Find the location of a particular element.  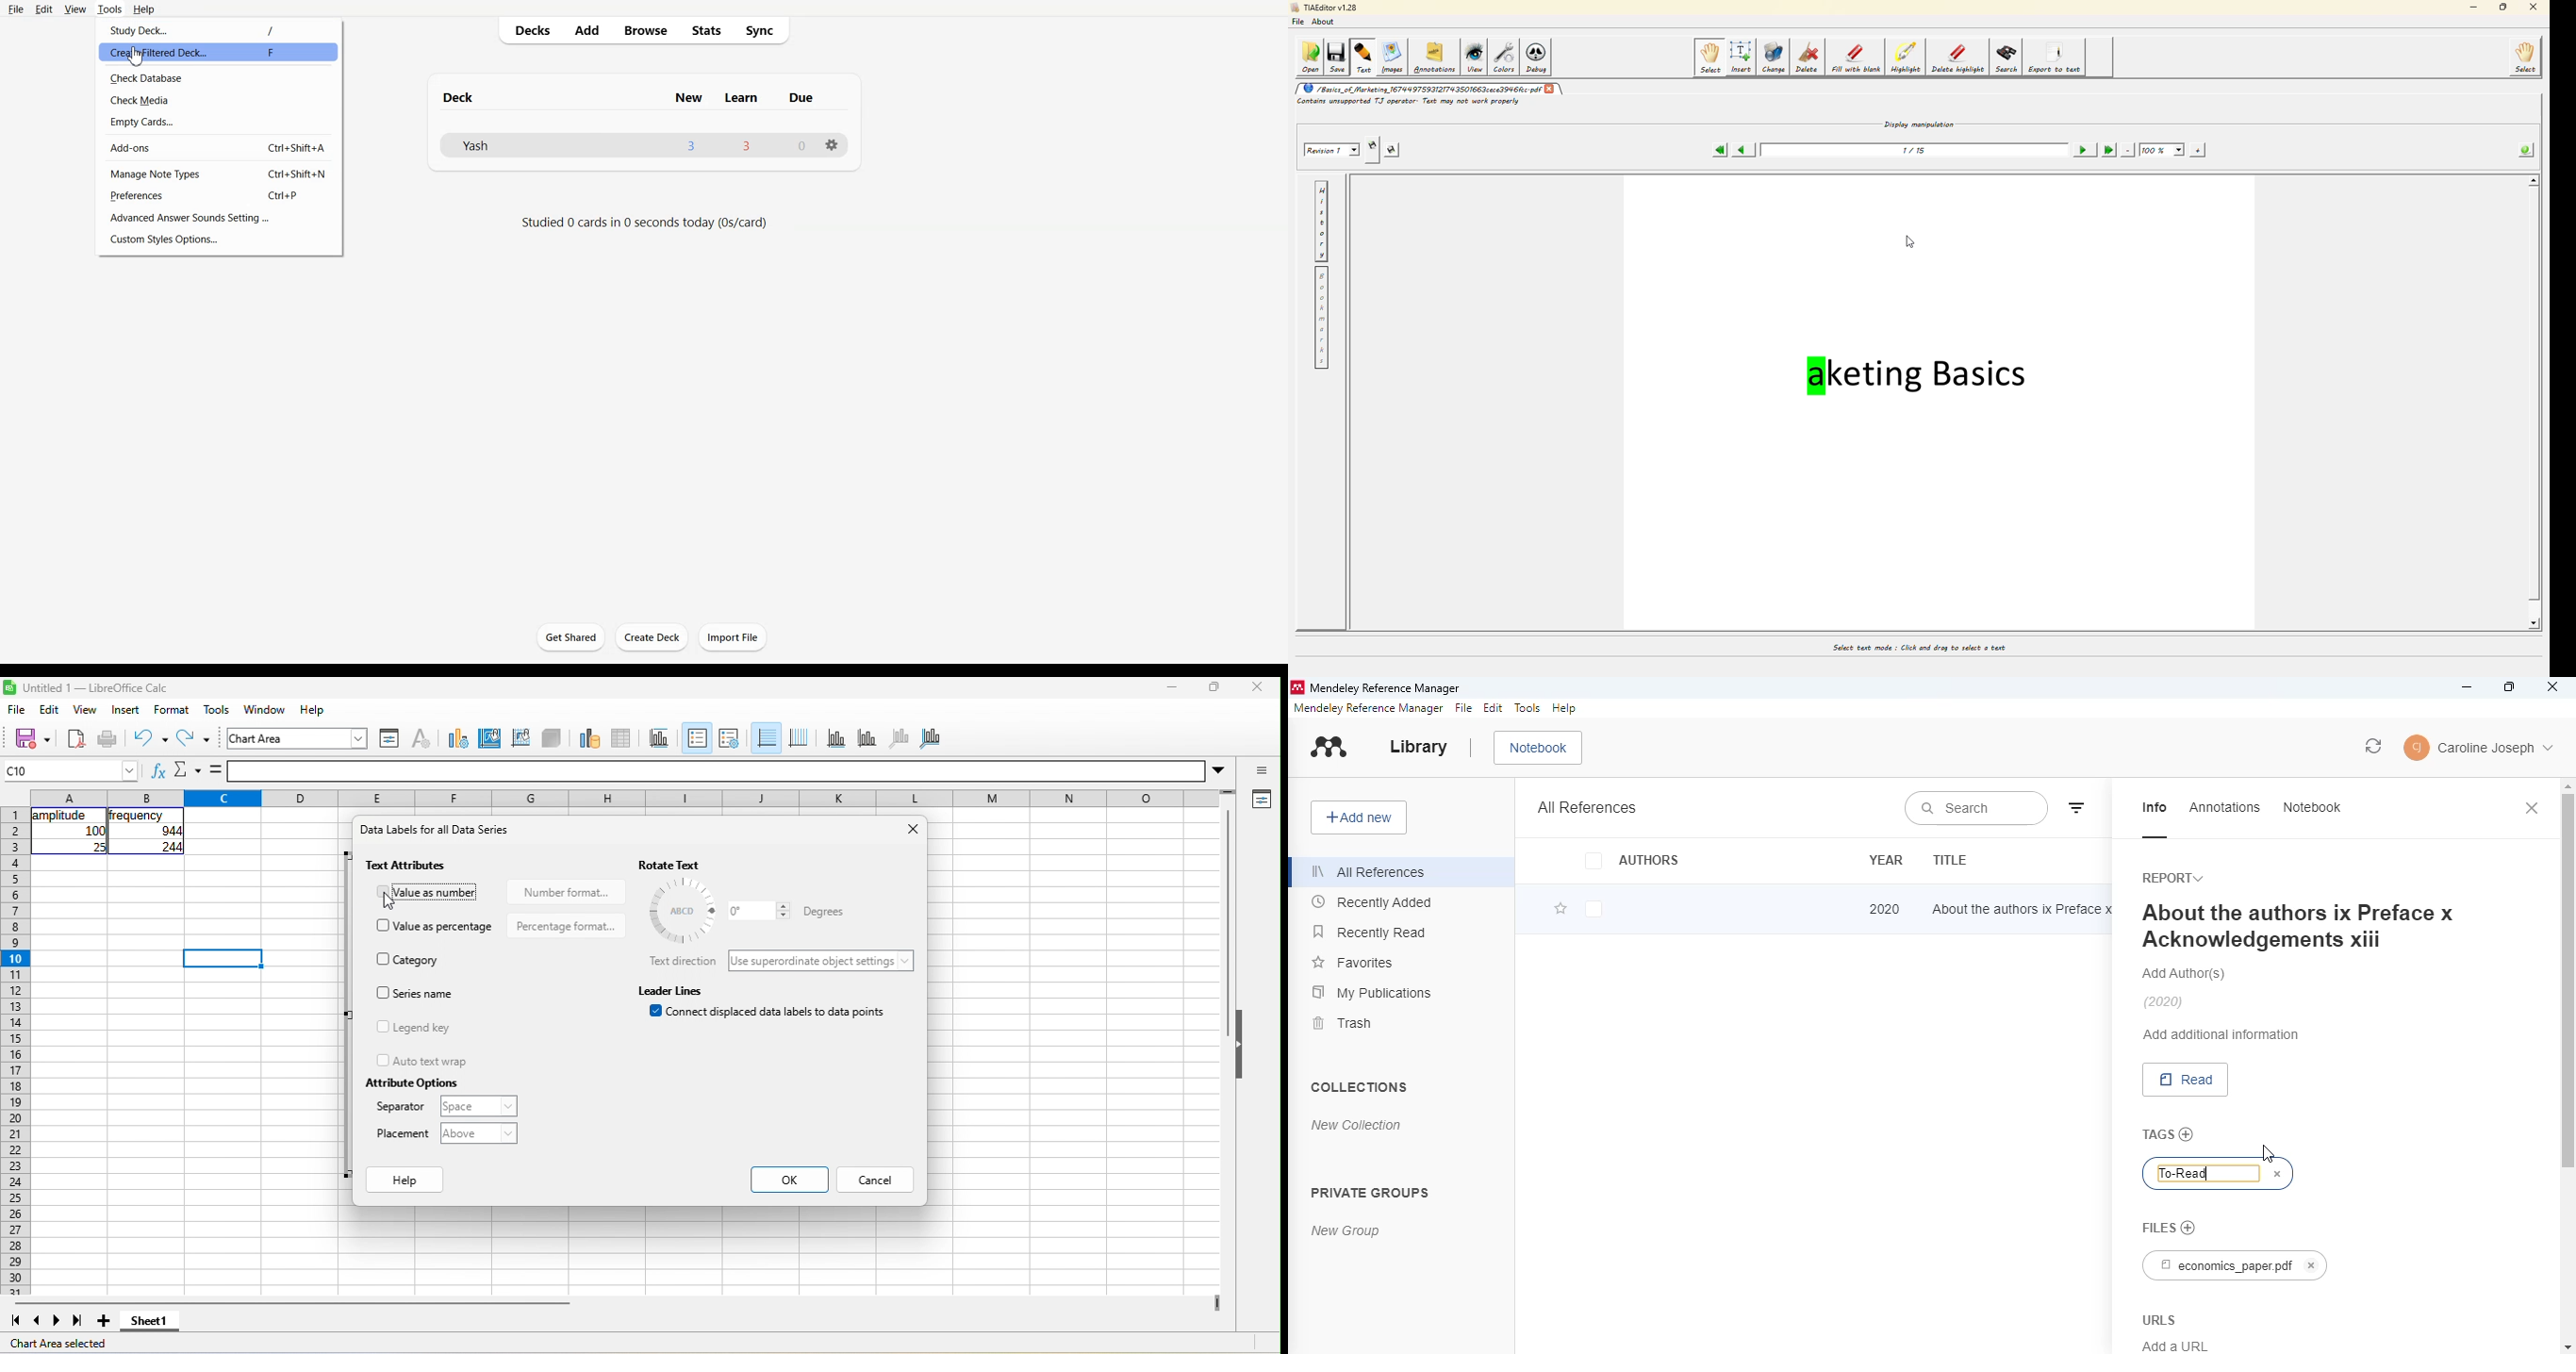

connect displayed data labels to data points is located at coordinates (772, 1016).